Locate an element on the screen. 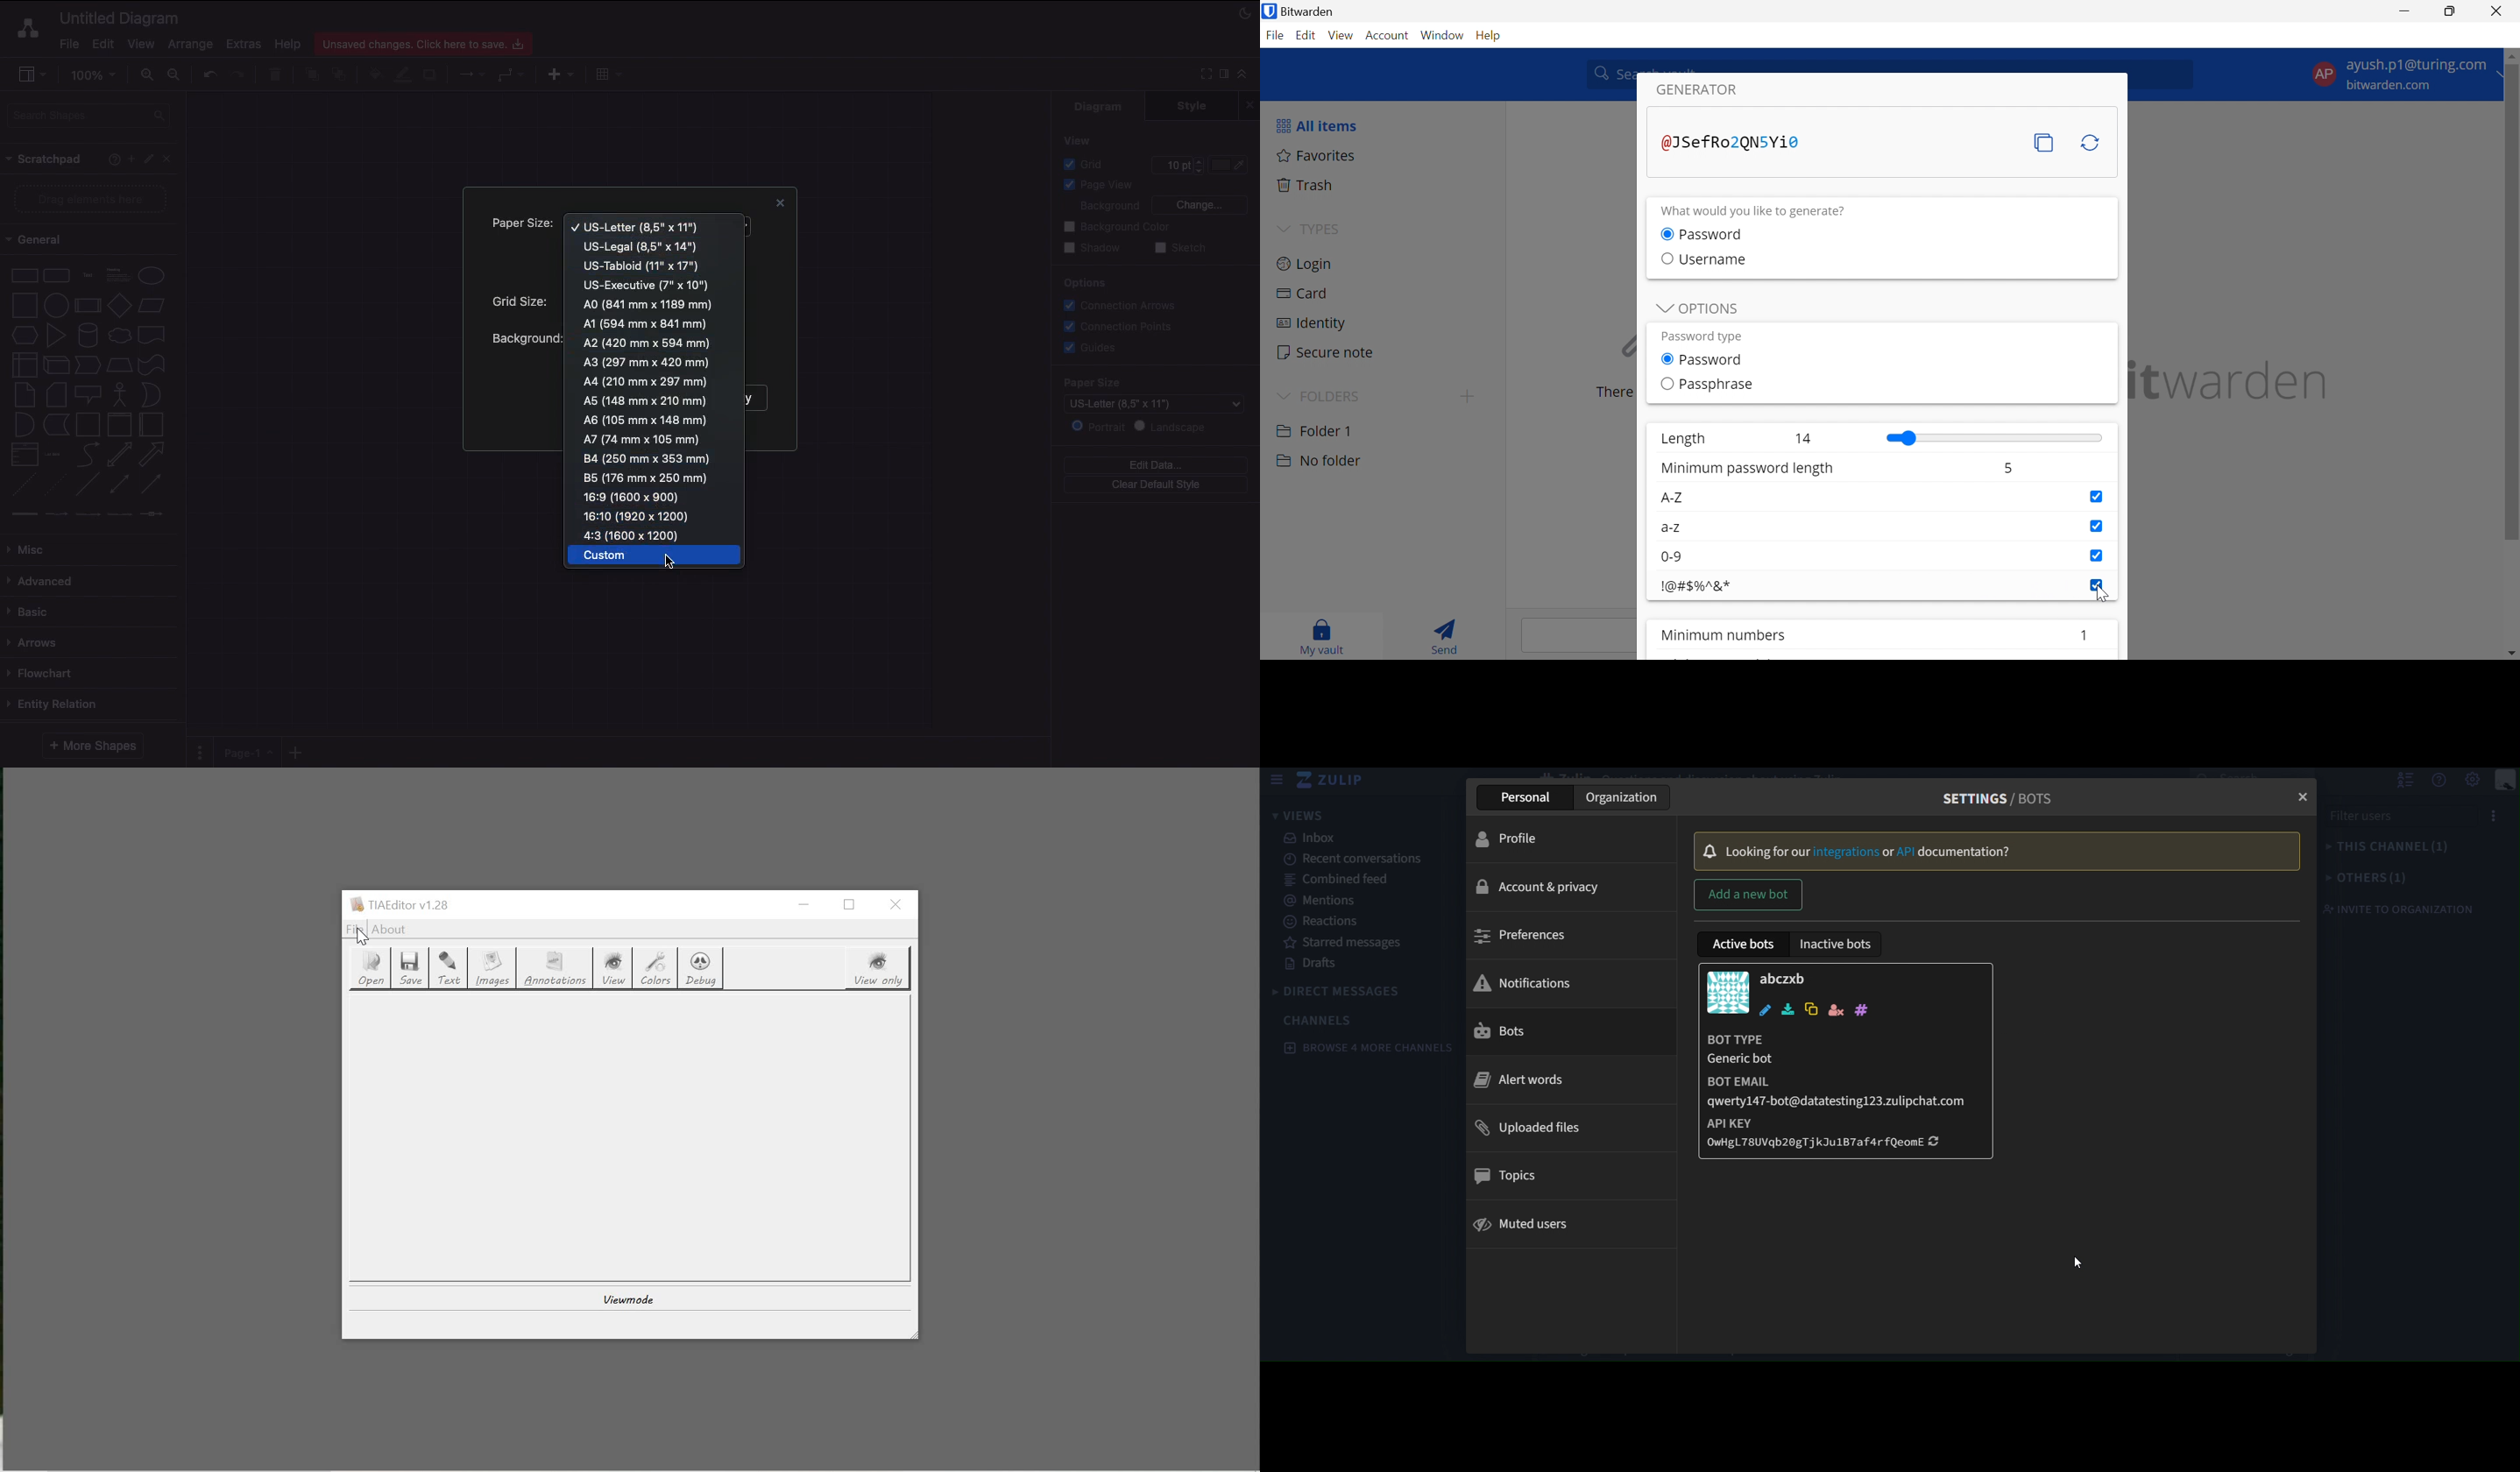  My vault is located at coordinates (1326, 637).